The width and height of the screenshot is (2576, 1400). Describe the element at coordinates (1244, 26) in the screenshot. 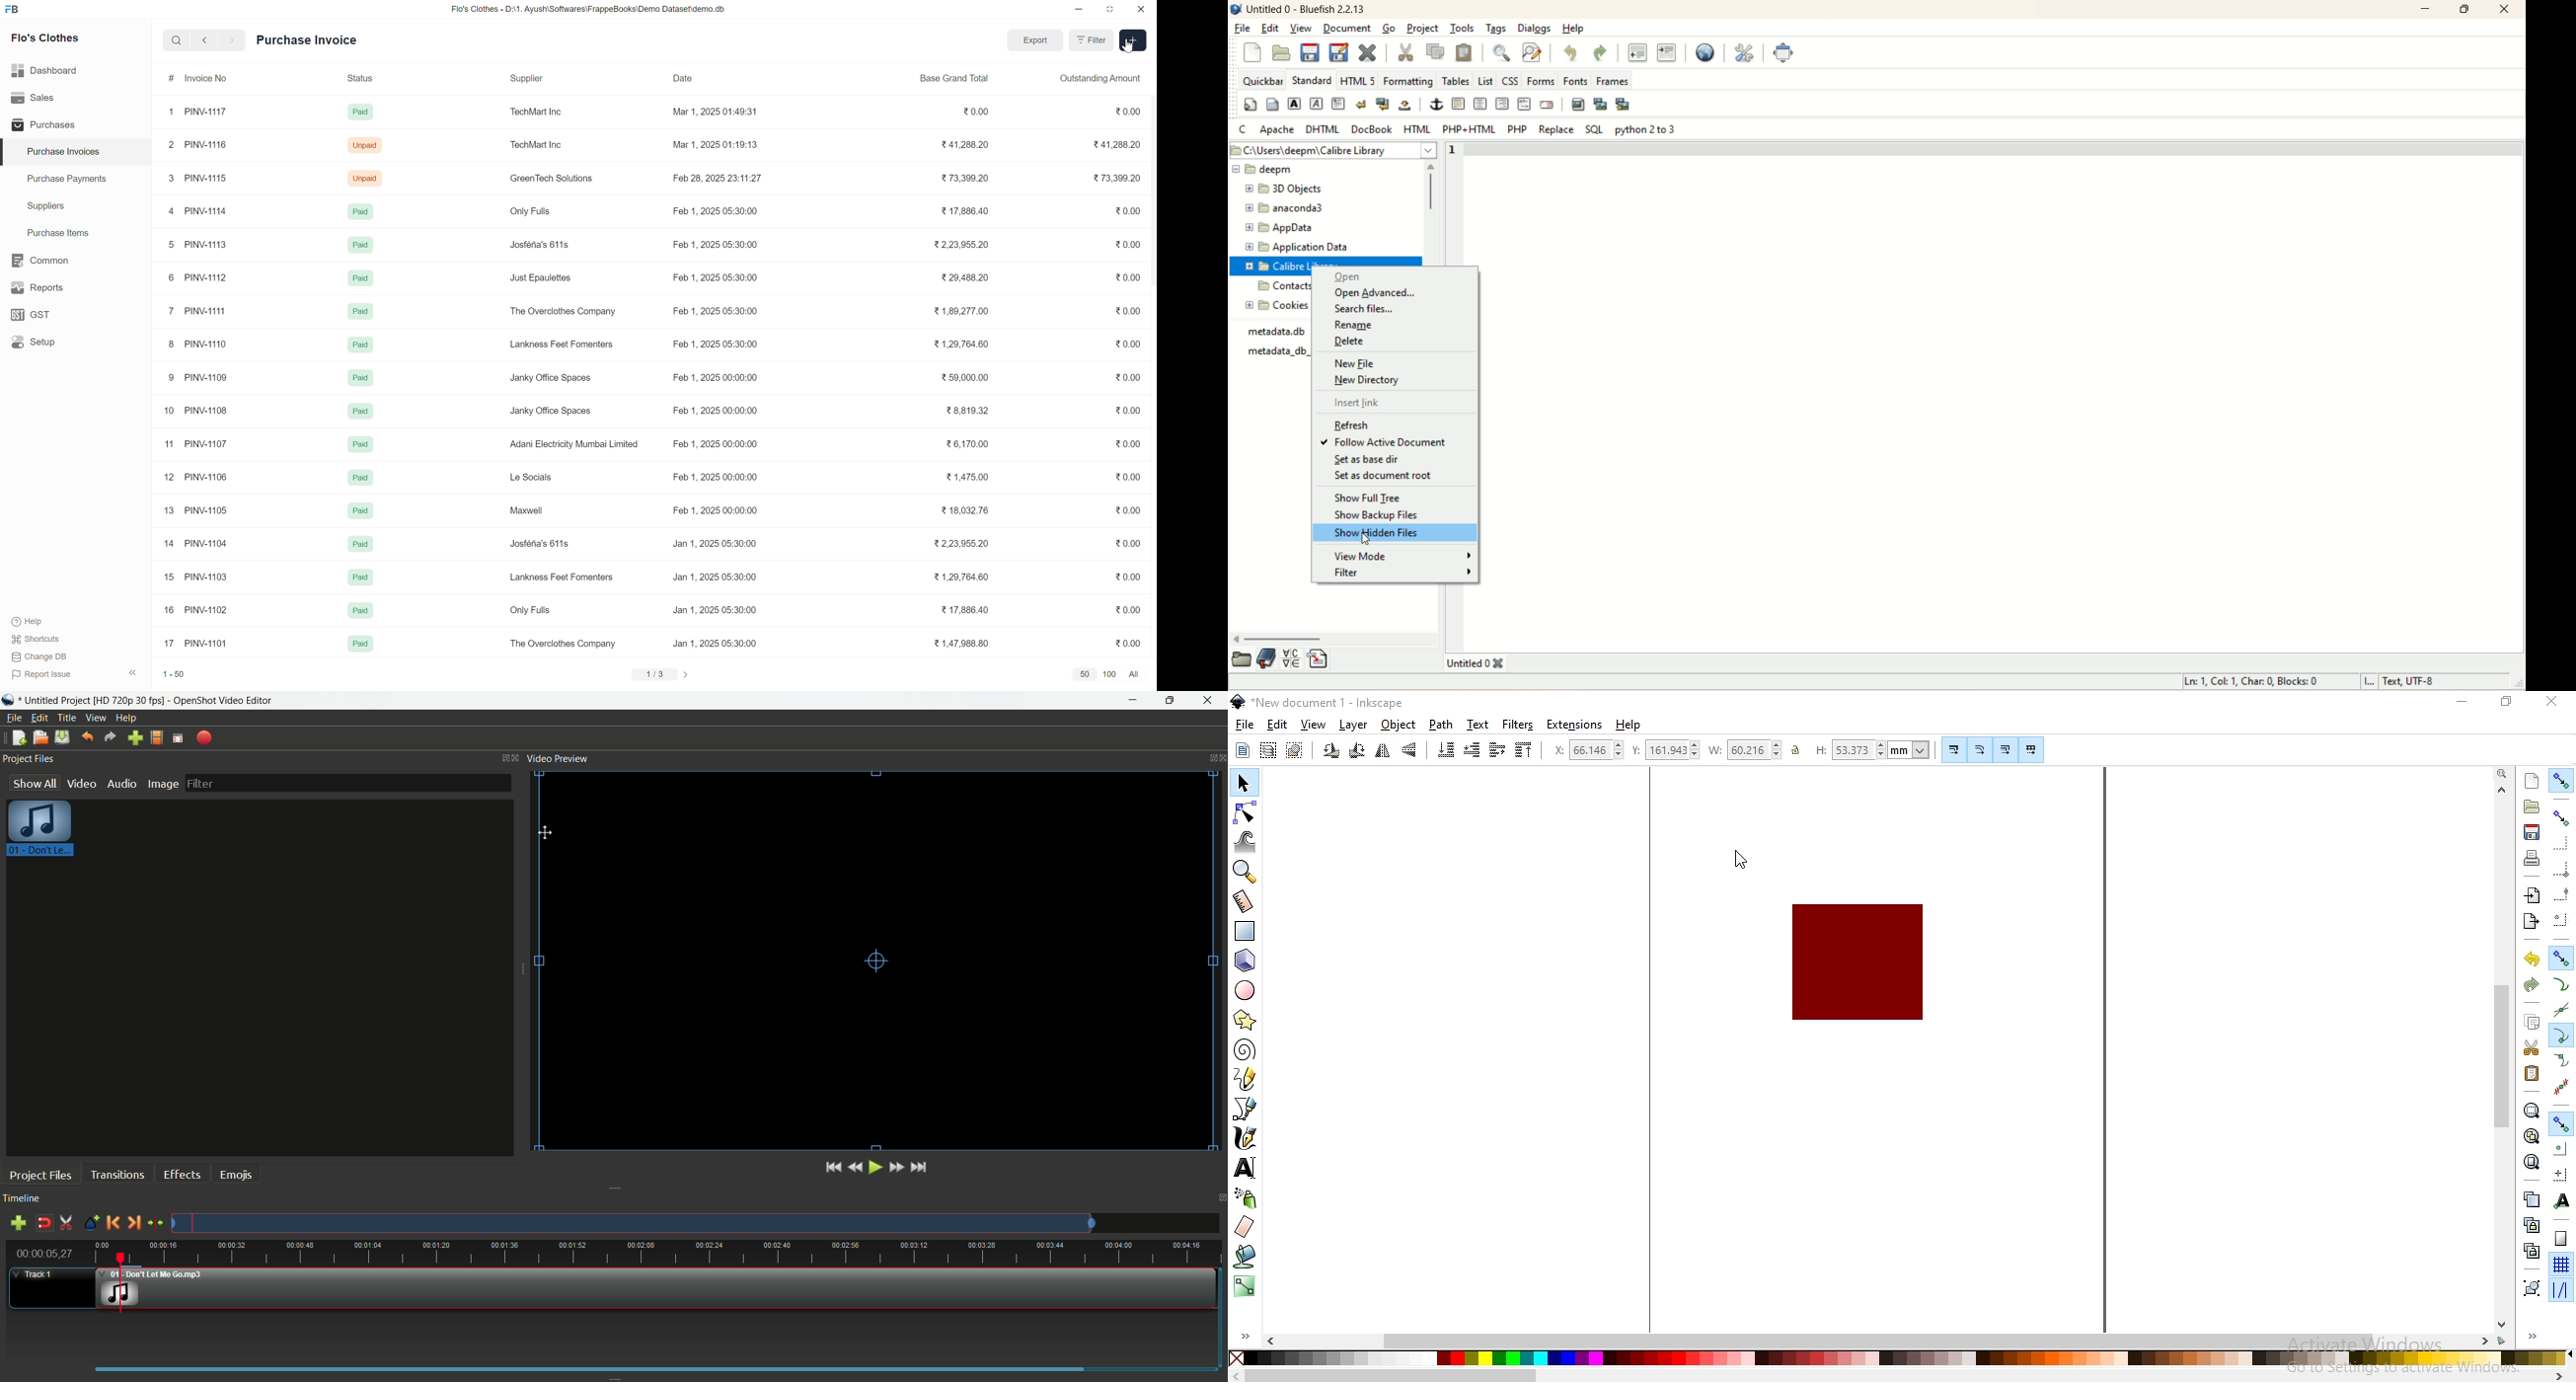

I see `file` at that location.